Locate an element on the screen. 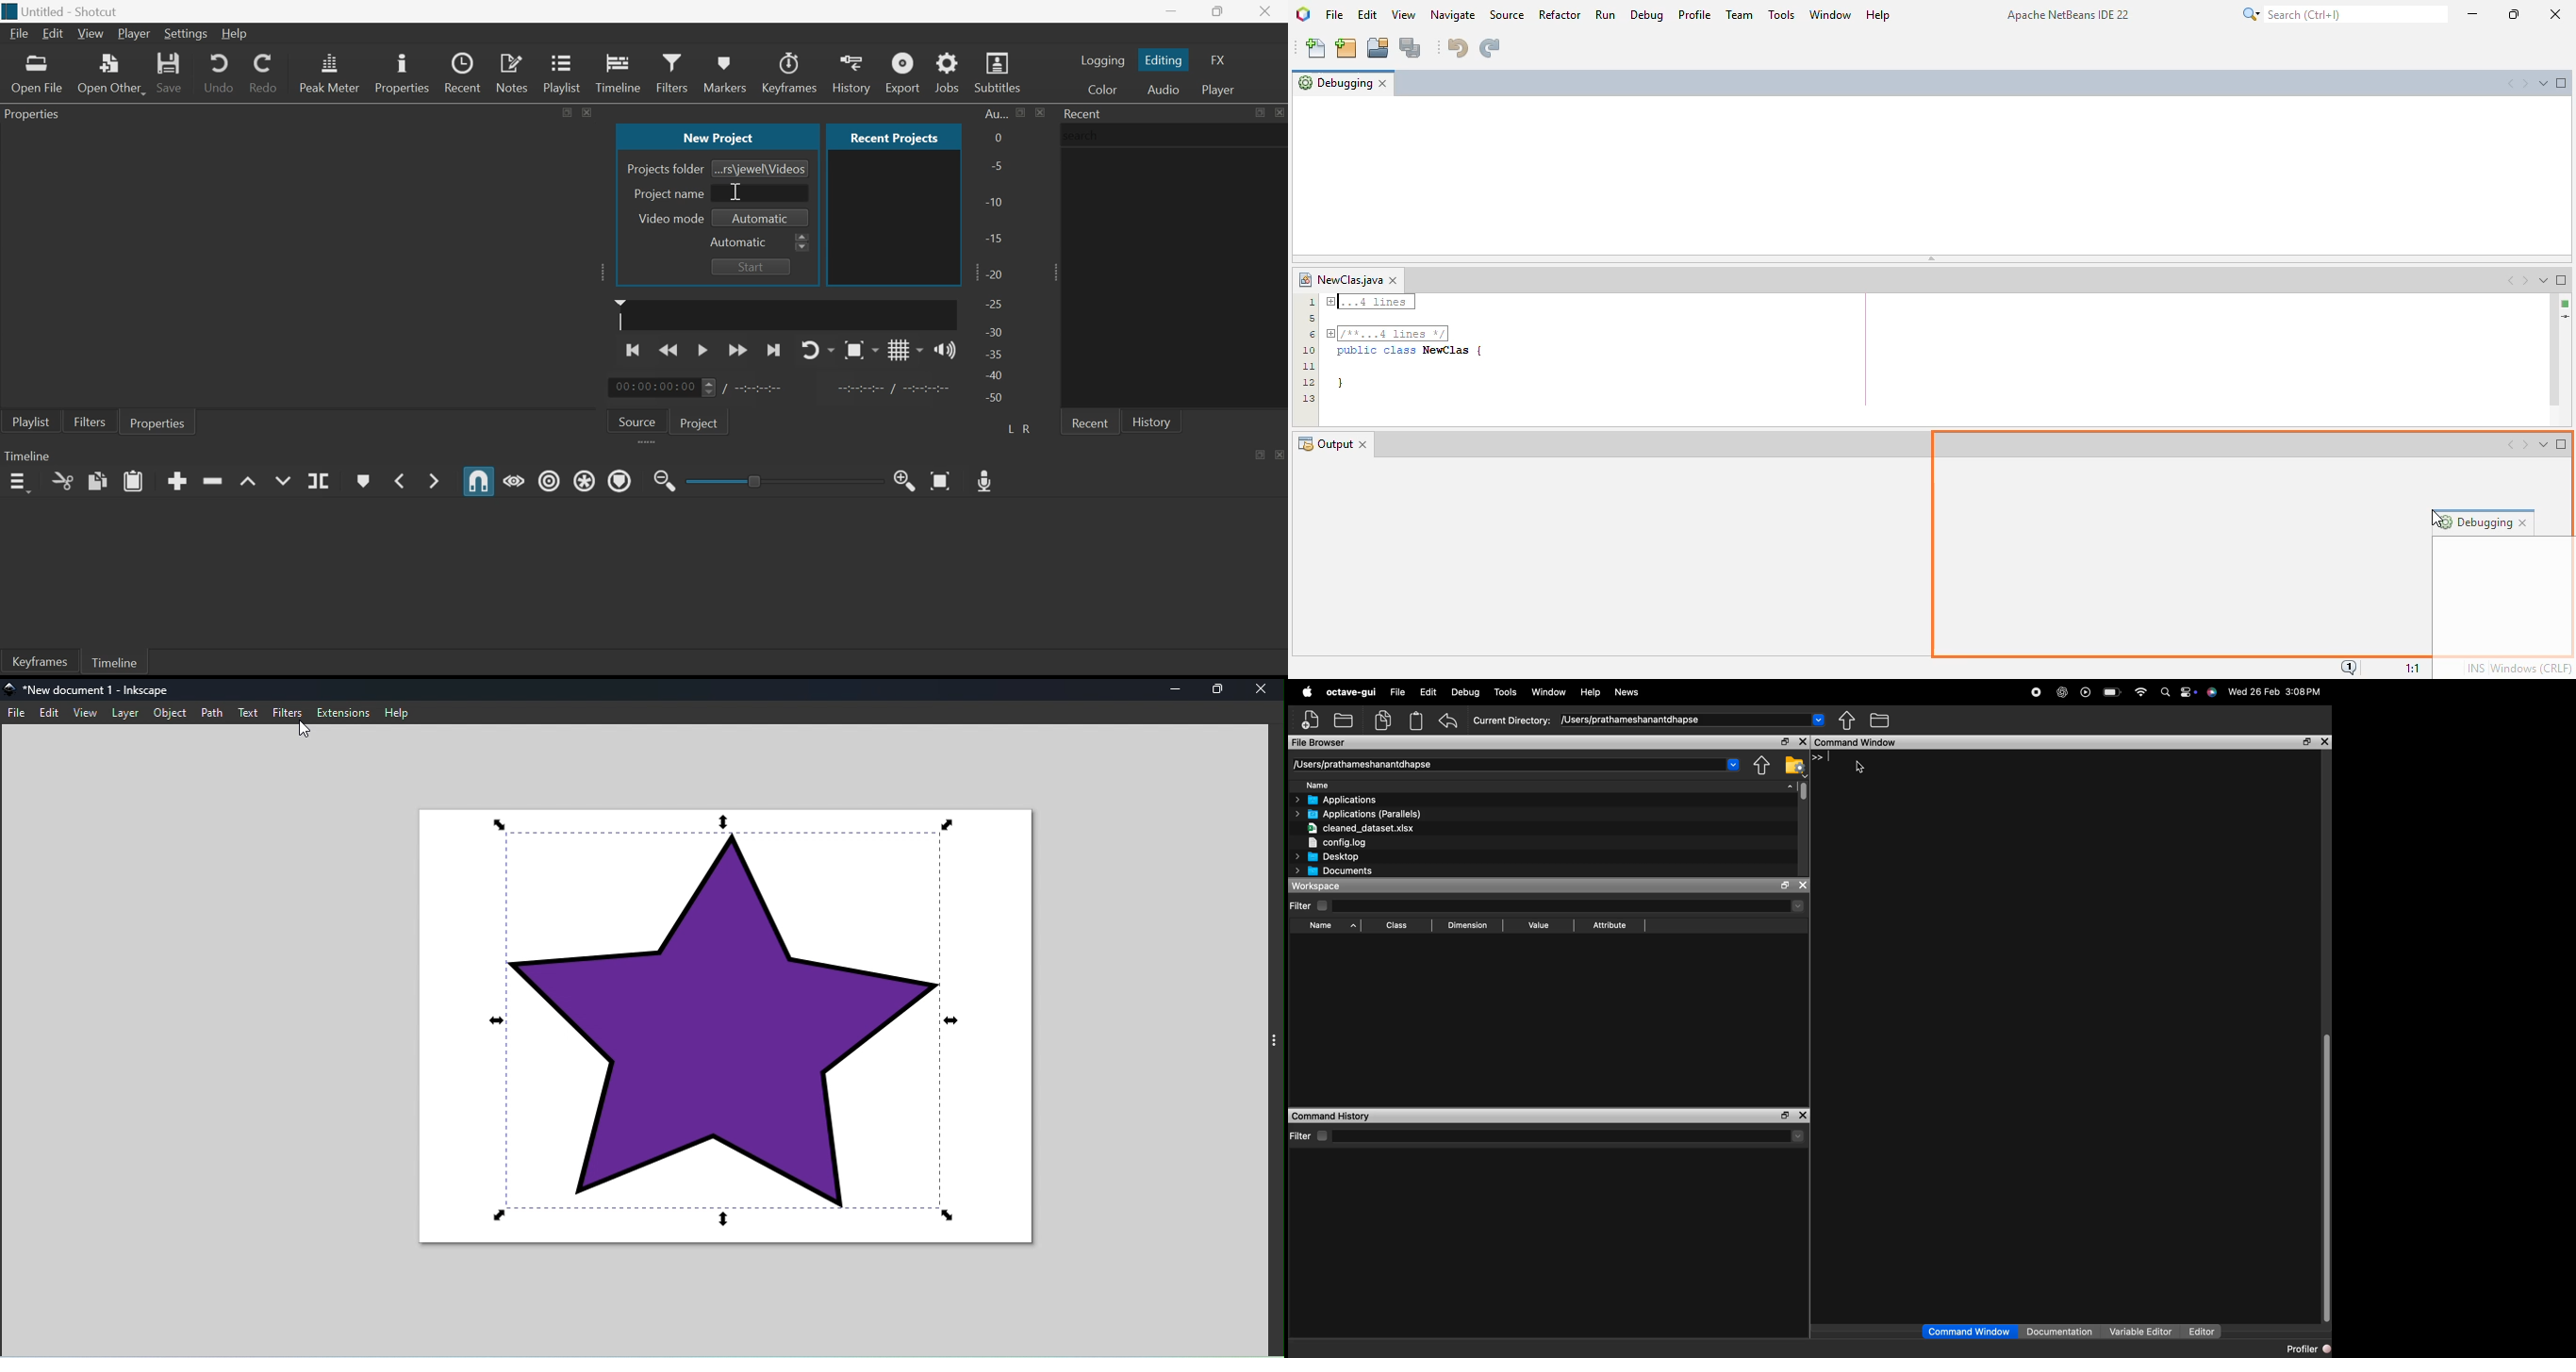 The height and width of the screenshot is (1372, 2576). close is located at coordinates (2324, 743).